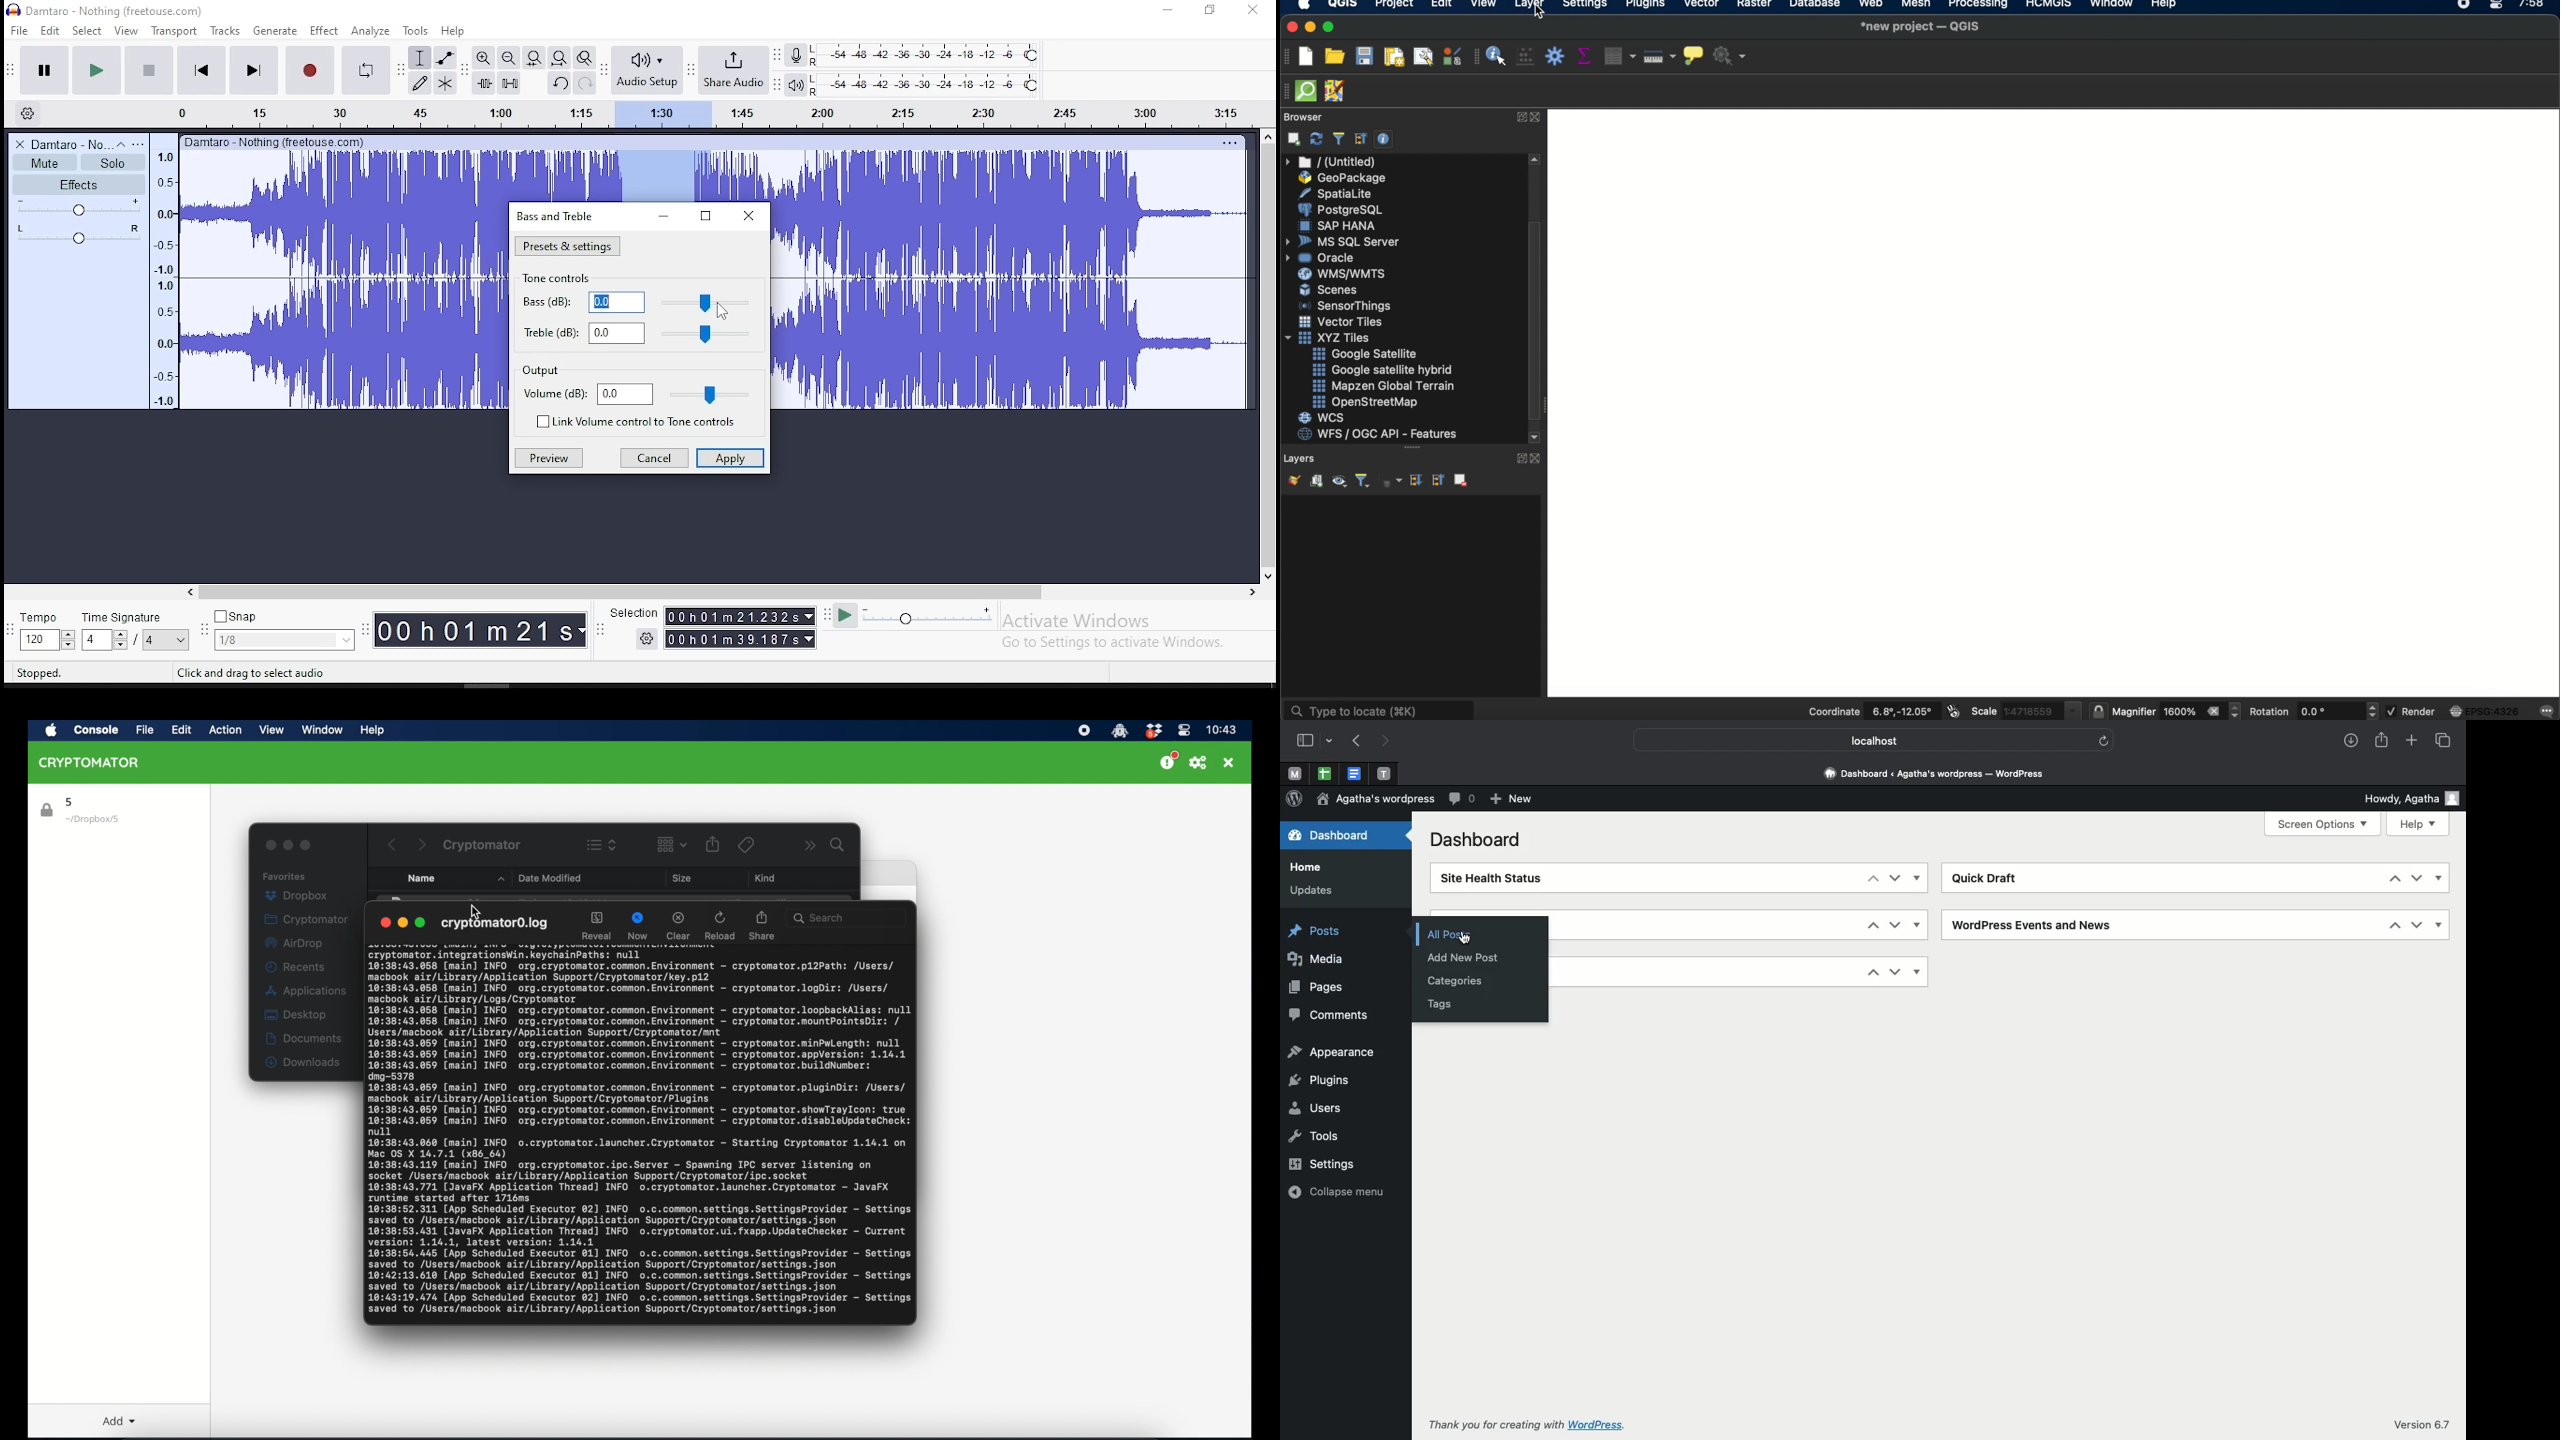 The image size is (2576, 1456). I want to click on Settings, so click(1323, 1163).